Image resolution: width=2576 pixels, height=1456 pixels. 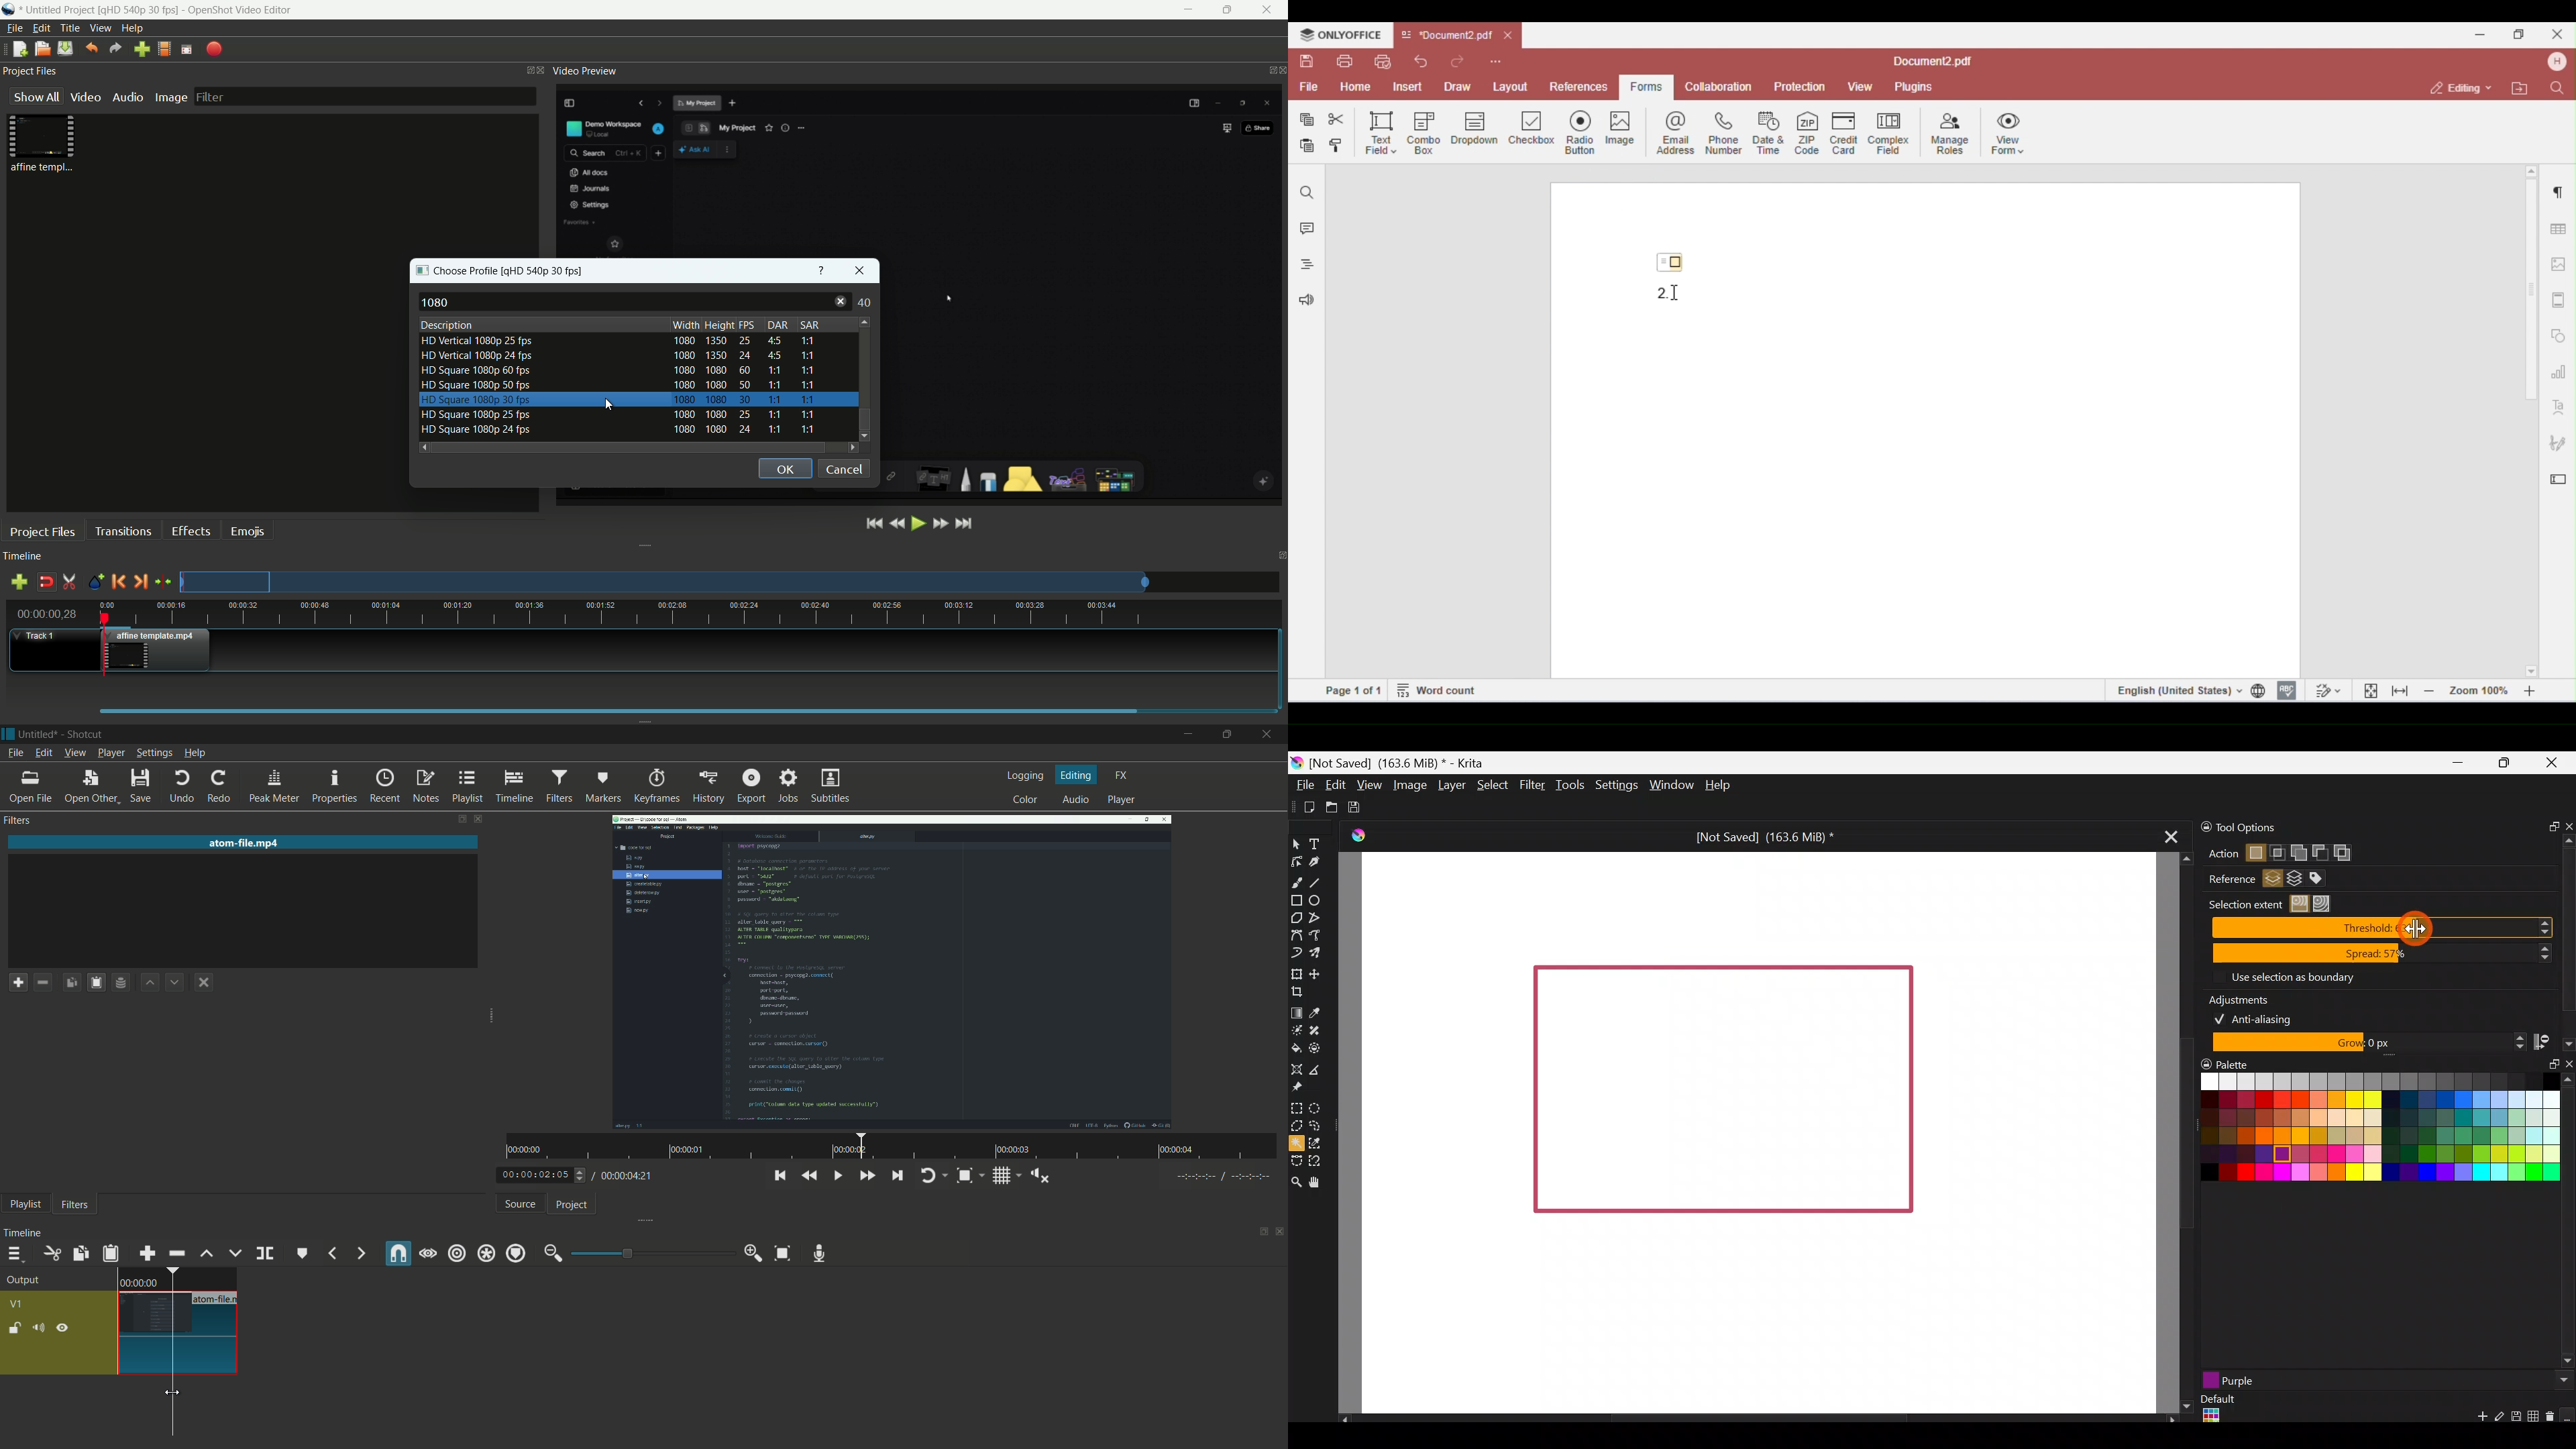 I want to click on view menu, so click(x=76, y=753).